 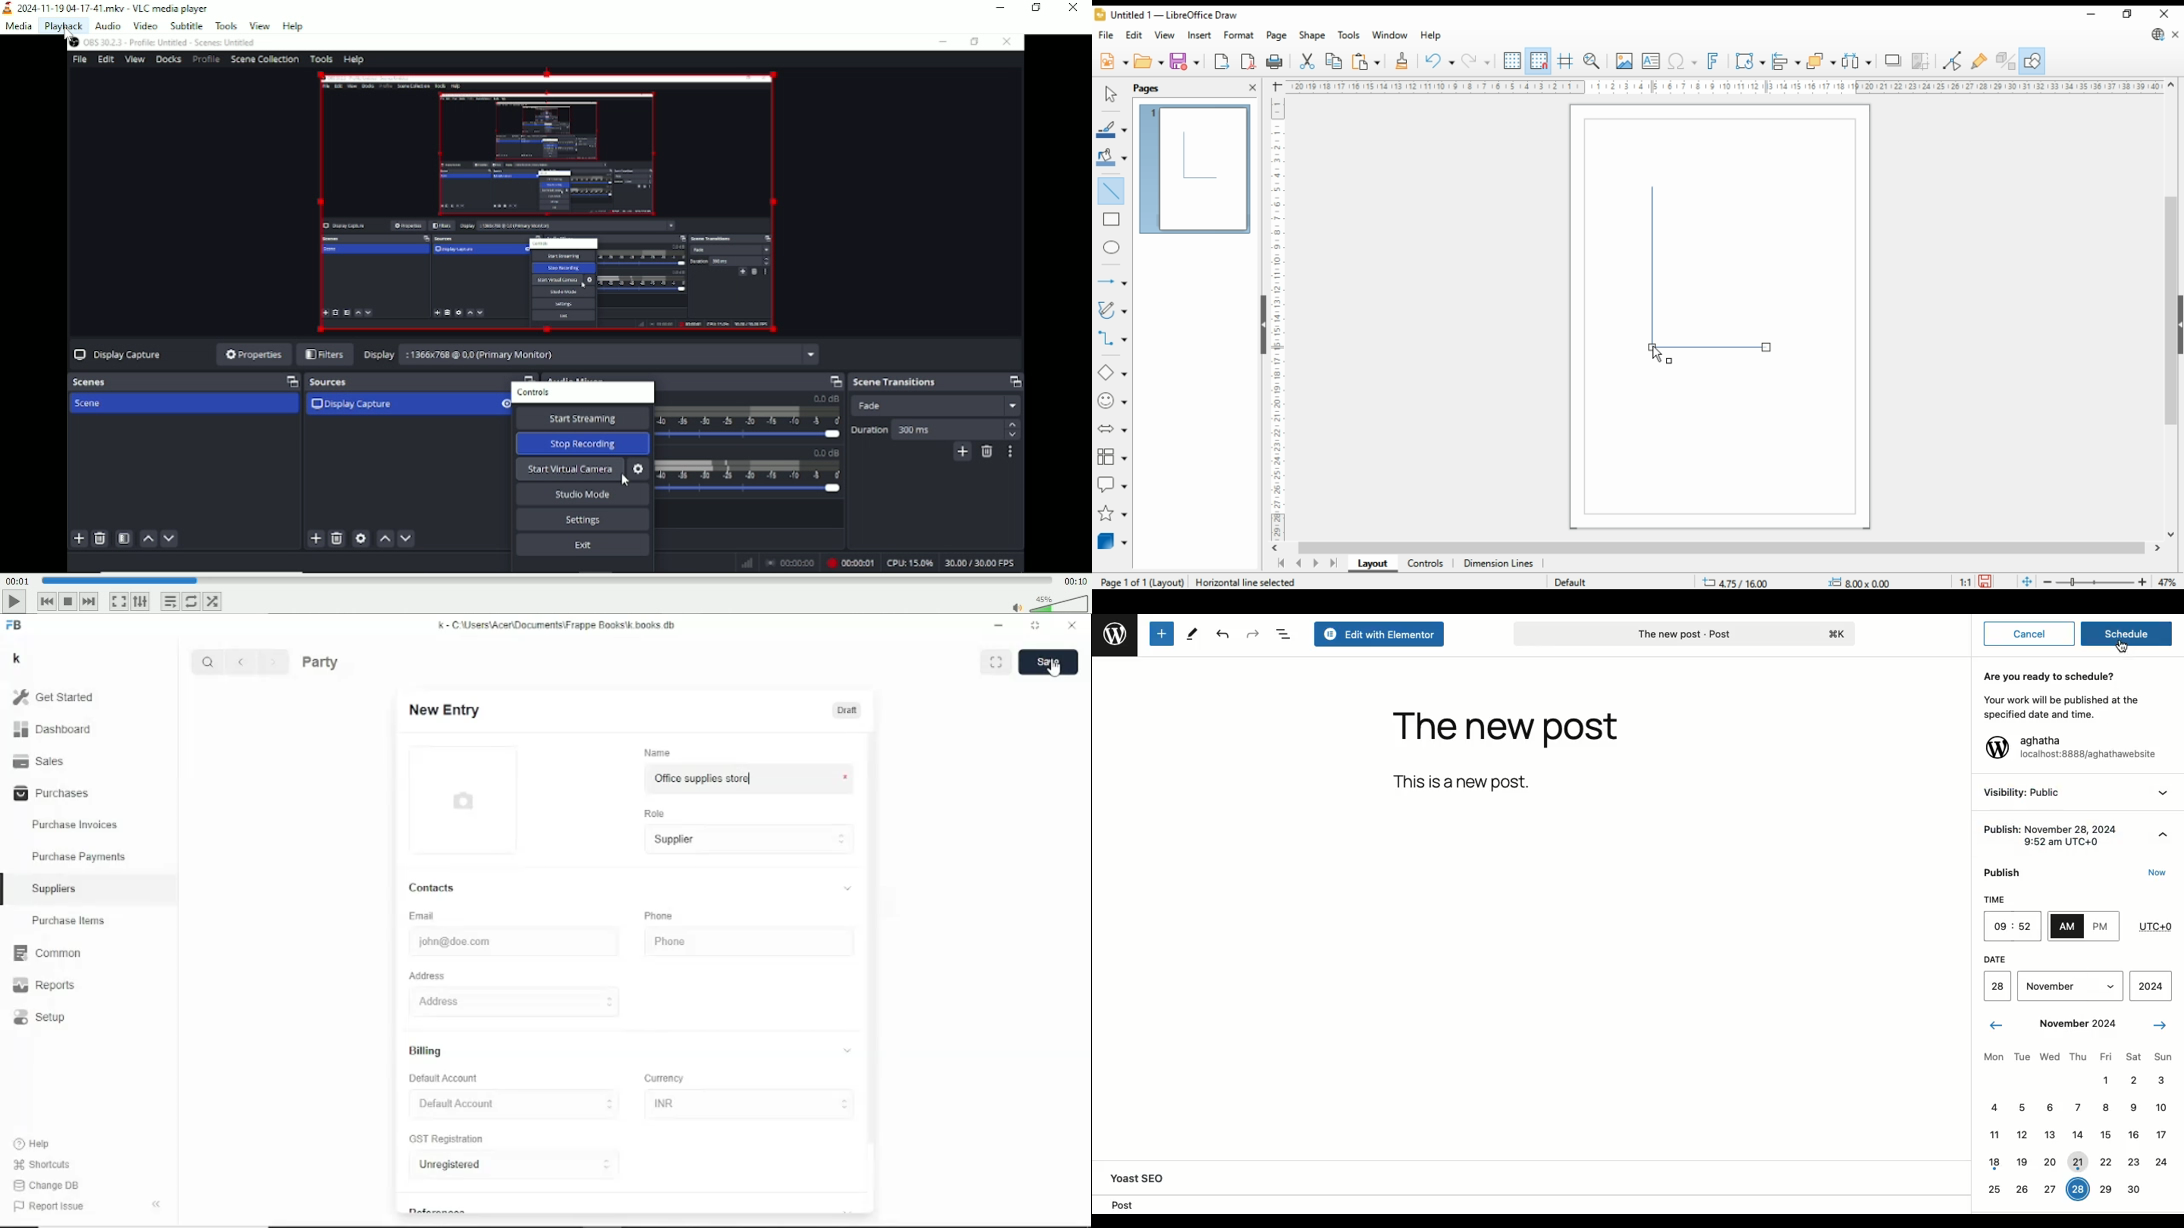 What do you see at coordinates (1858, 61) in the screenshot?
I see `select at least three objects to distribute` at bounding box center [1858, 61].